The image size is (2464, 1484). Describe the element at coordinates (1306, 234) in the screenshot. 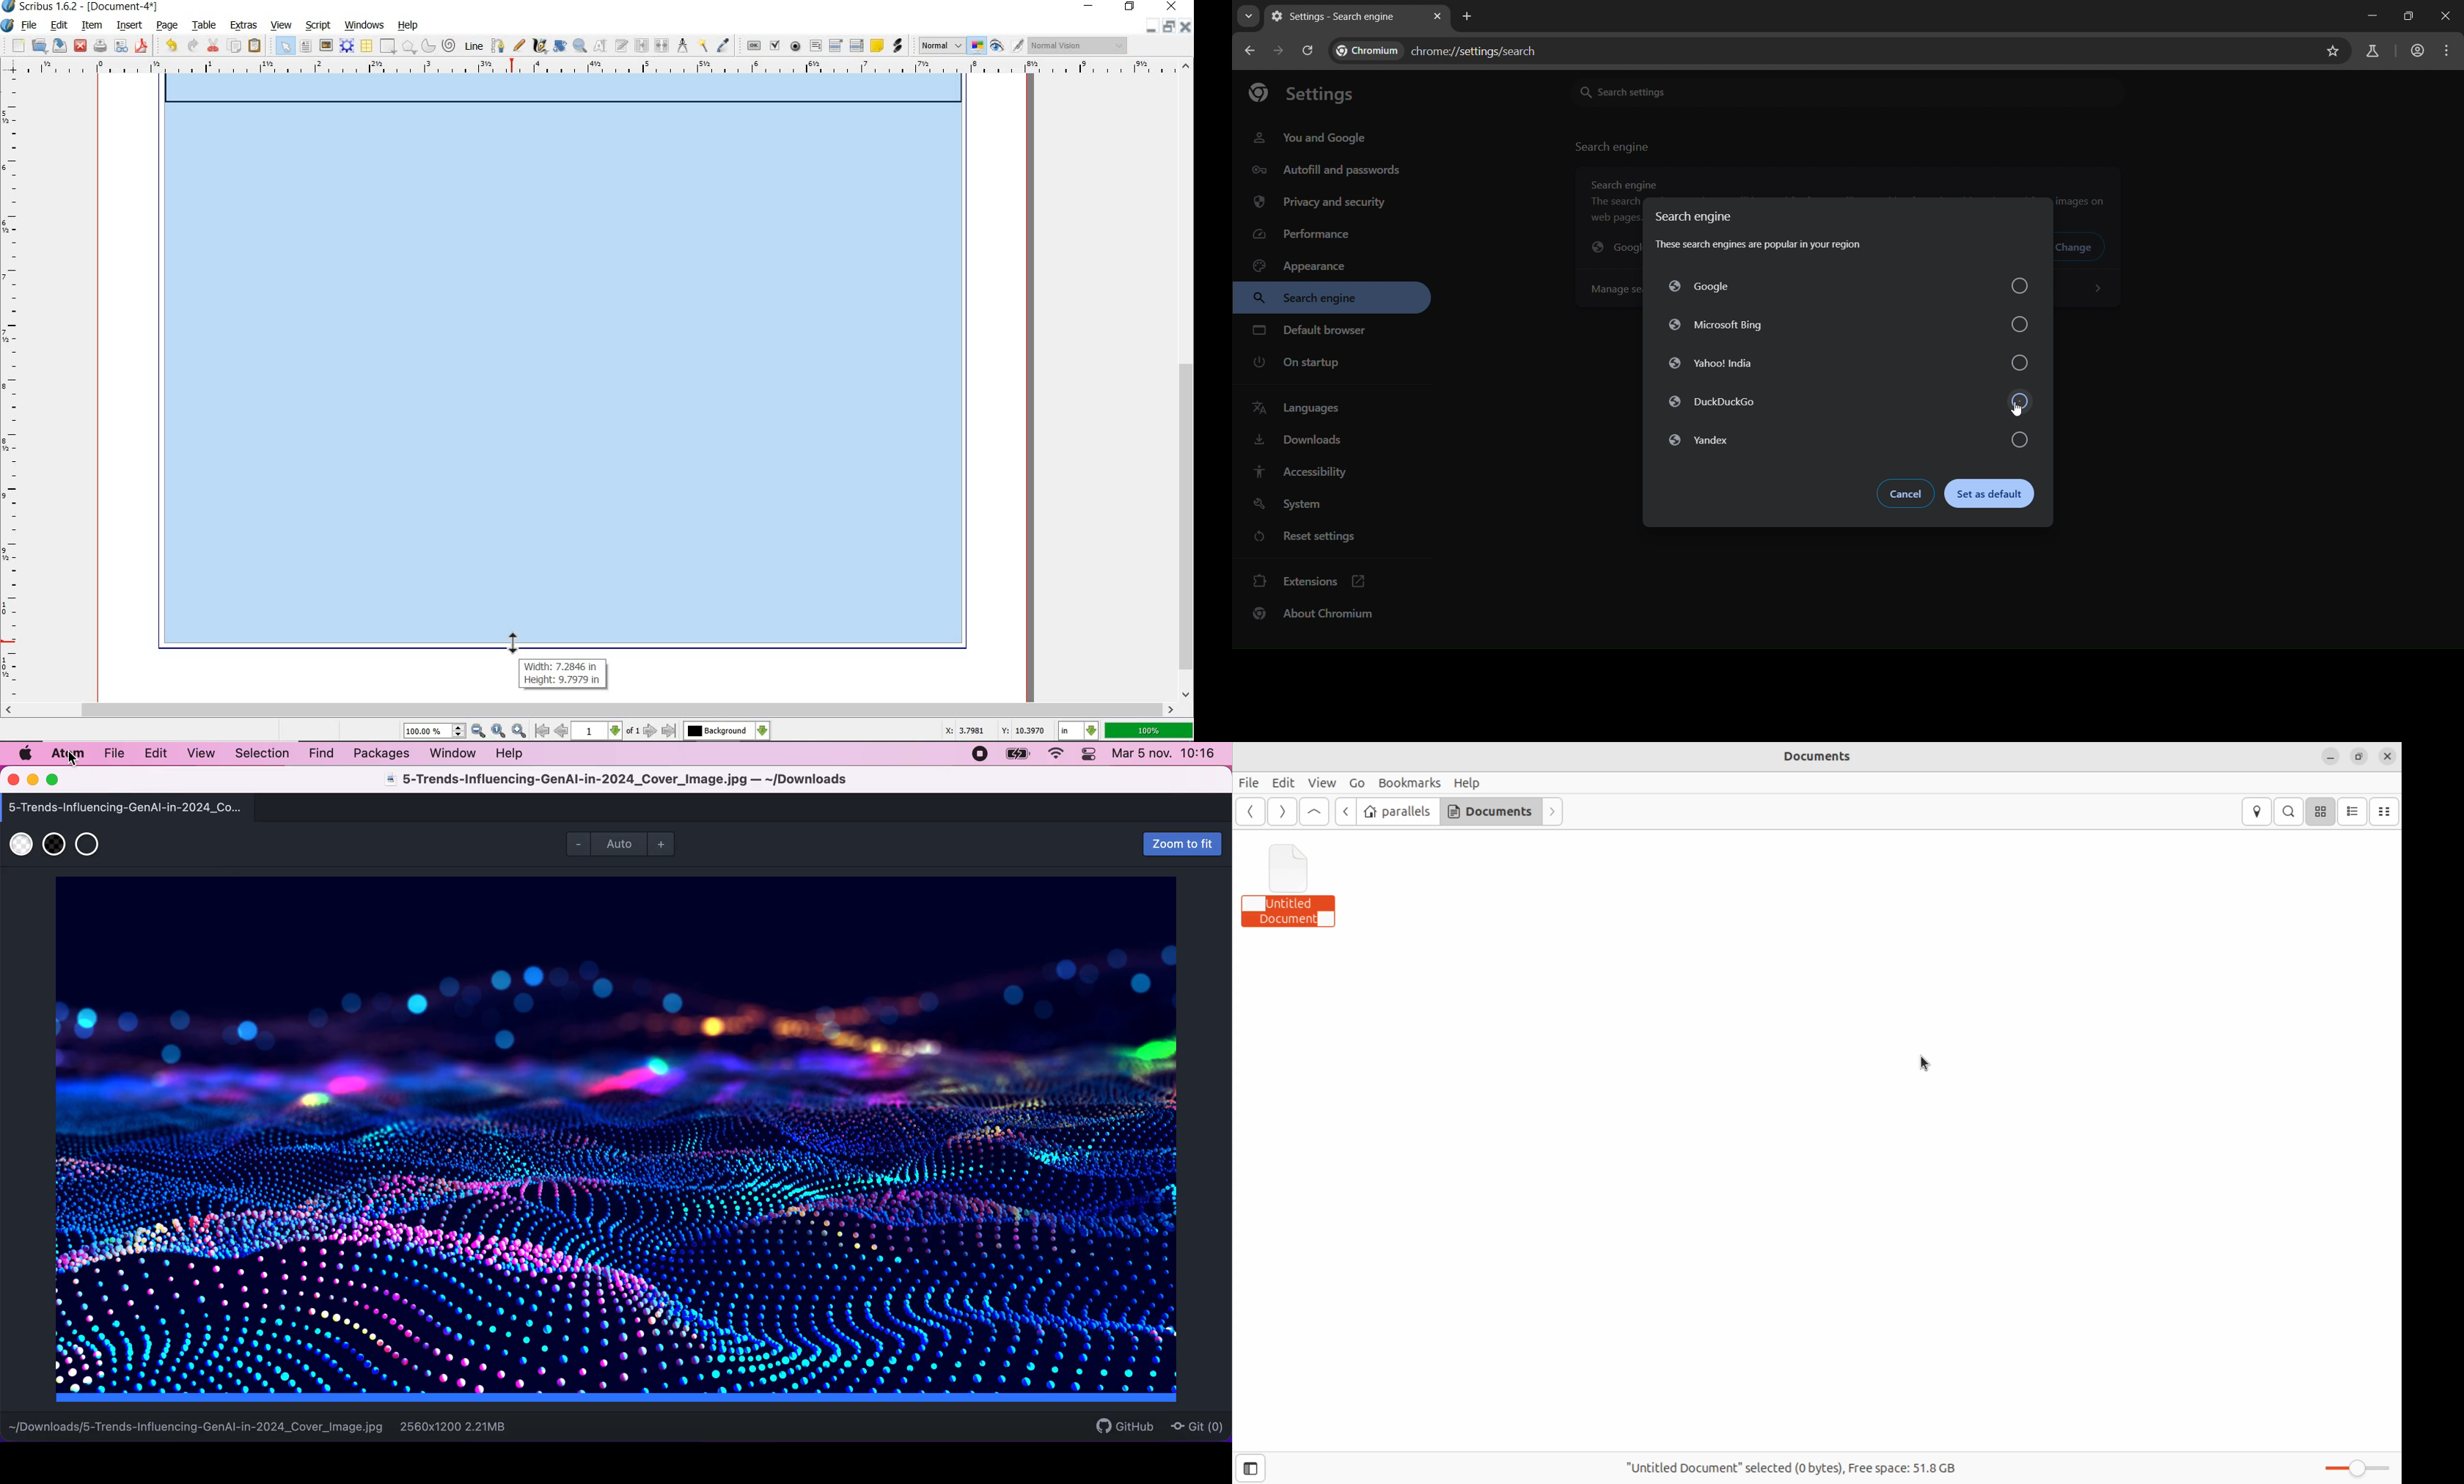

I see `performance` at that location.